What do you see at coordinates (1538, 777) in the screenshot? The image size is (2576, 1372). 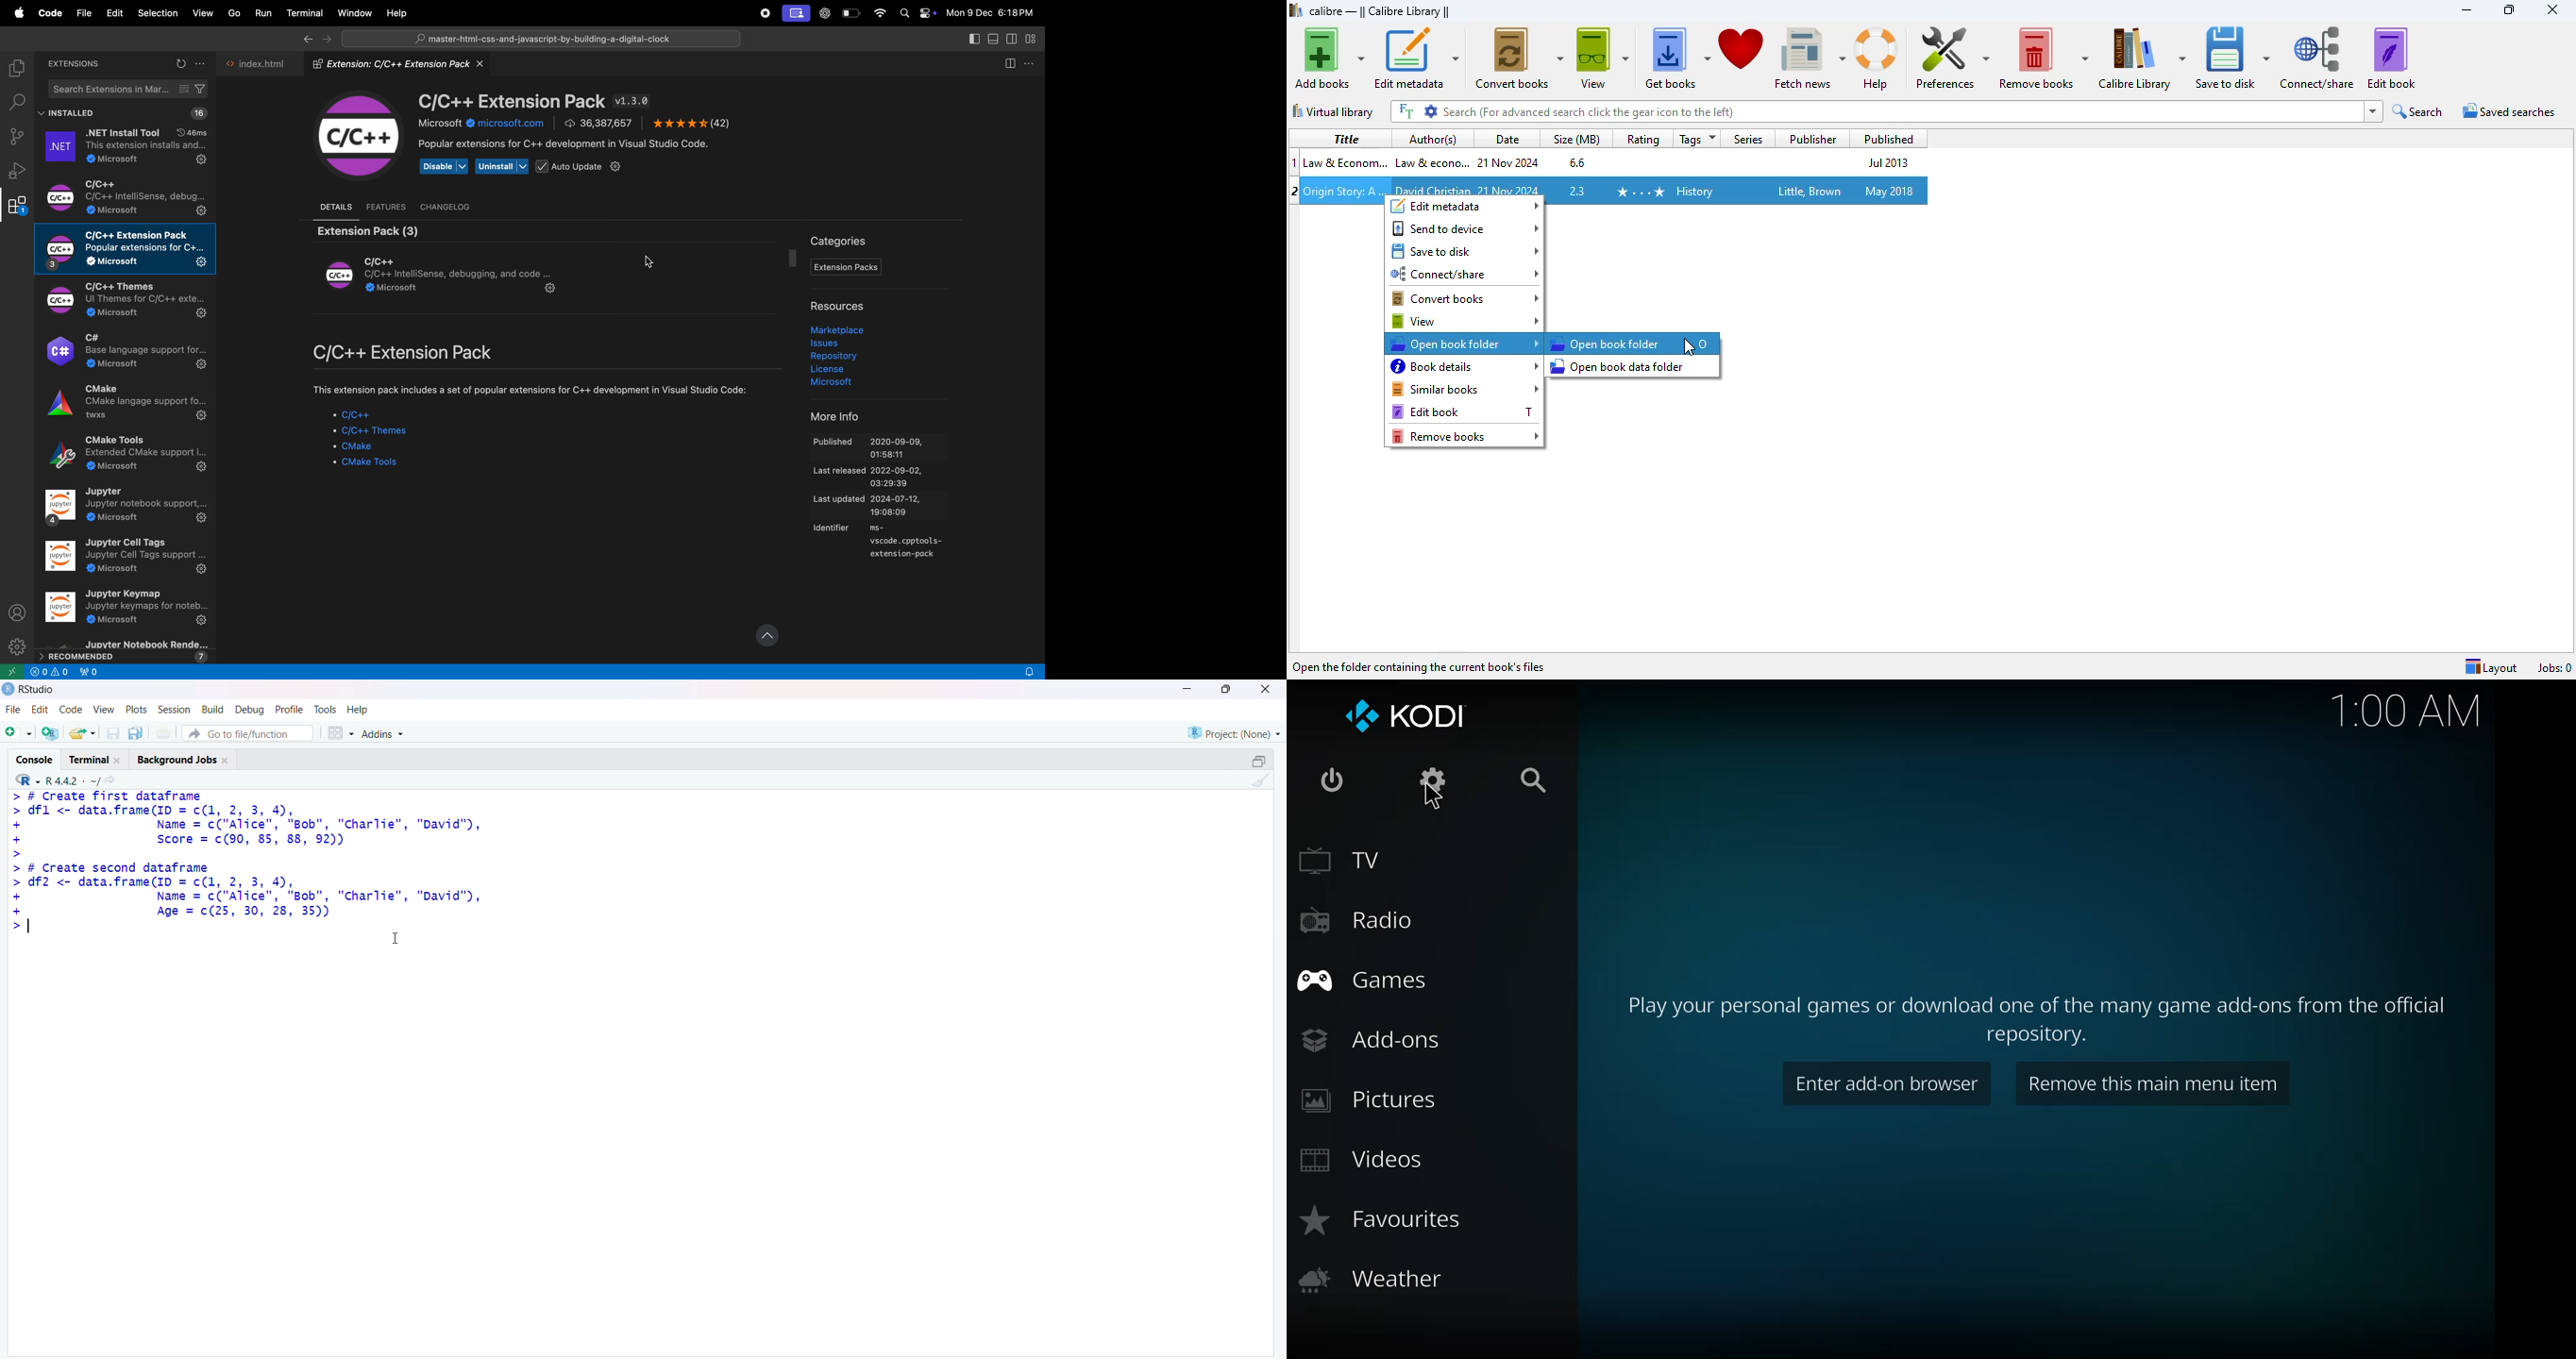 I see `search` at bounding box center [1538, 777].